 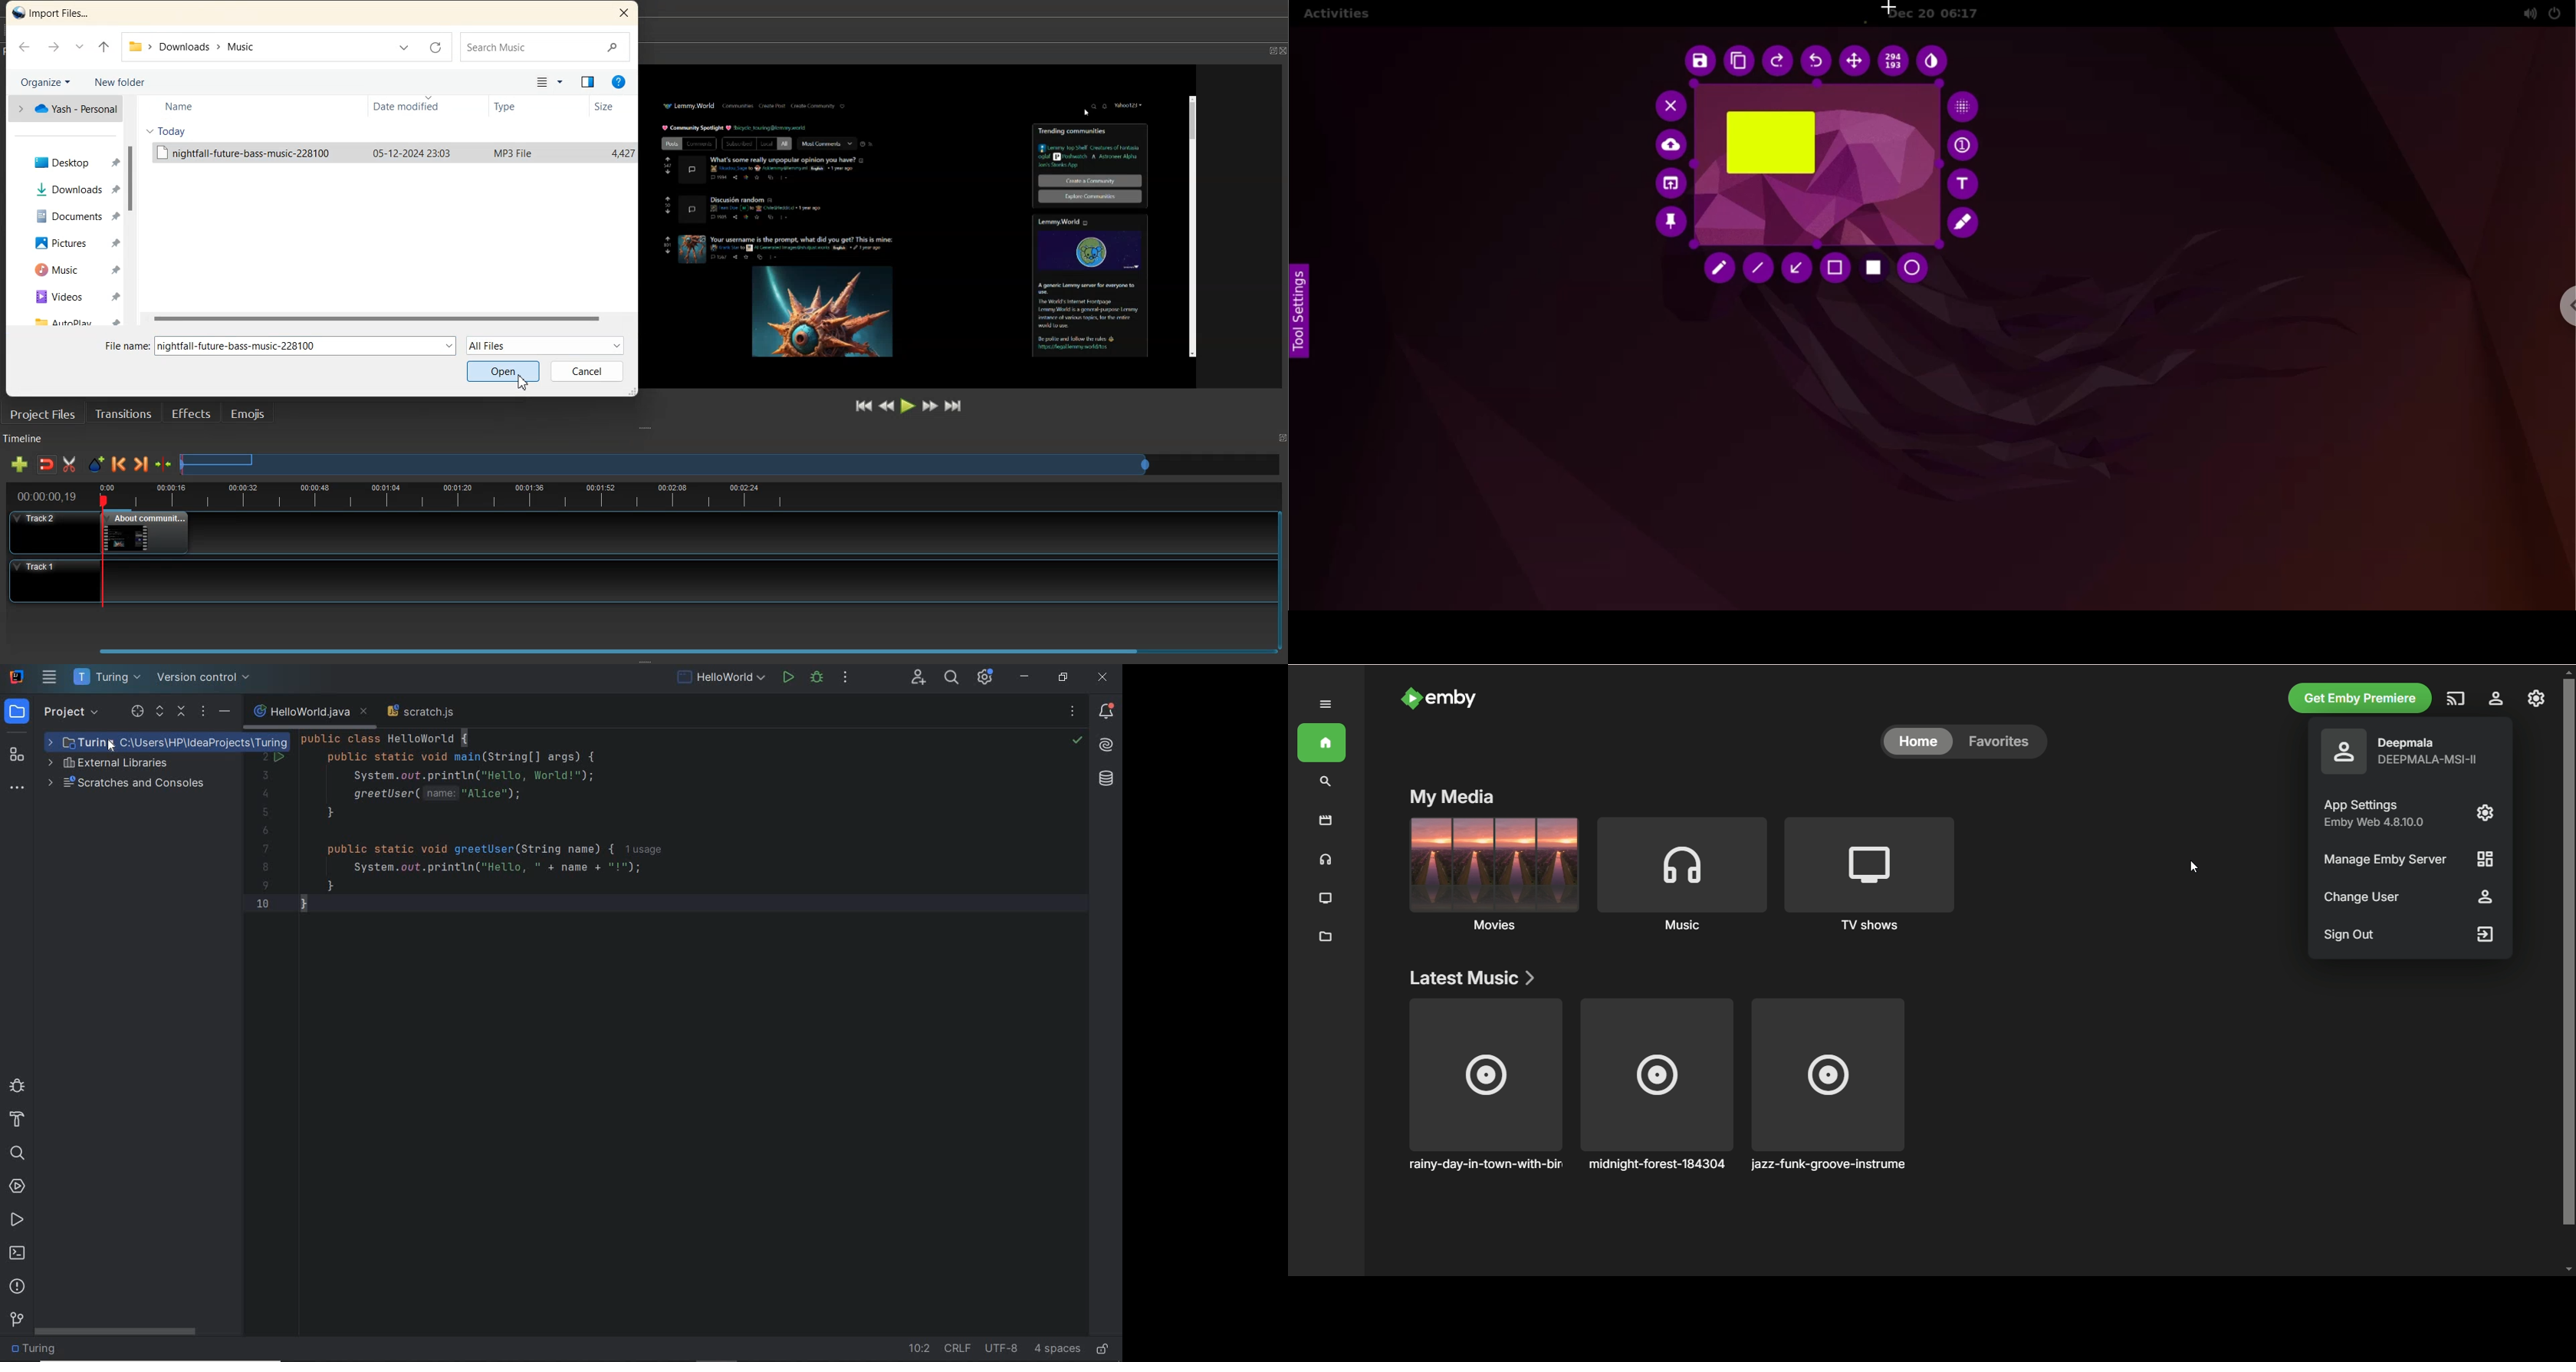 I want to click on expand, so click(x=1325, y=704).